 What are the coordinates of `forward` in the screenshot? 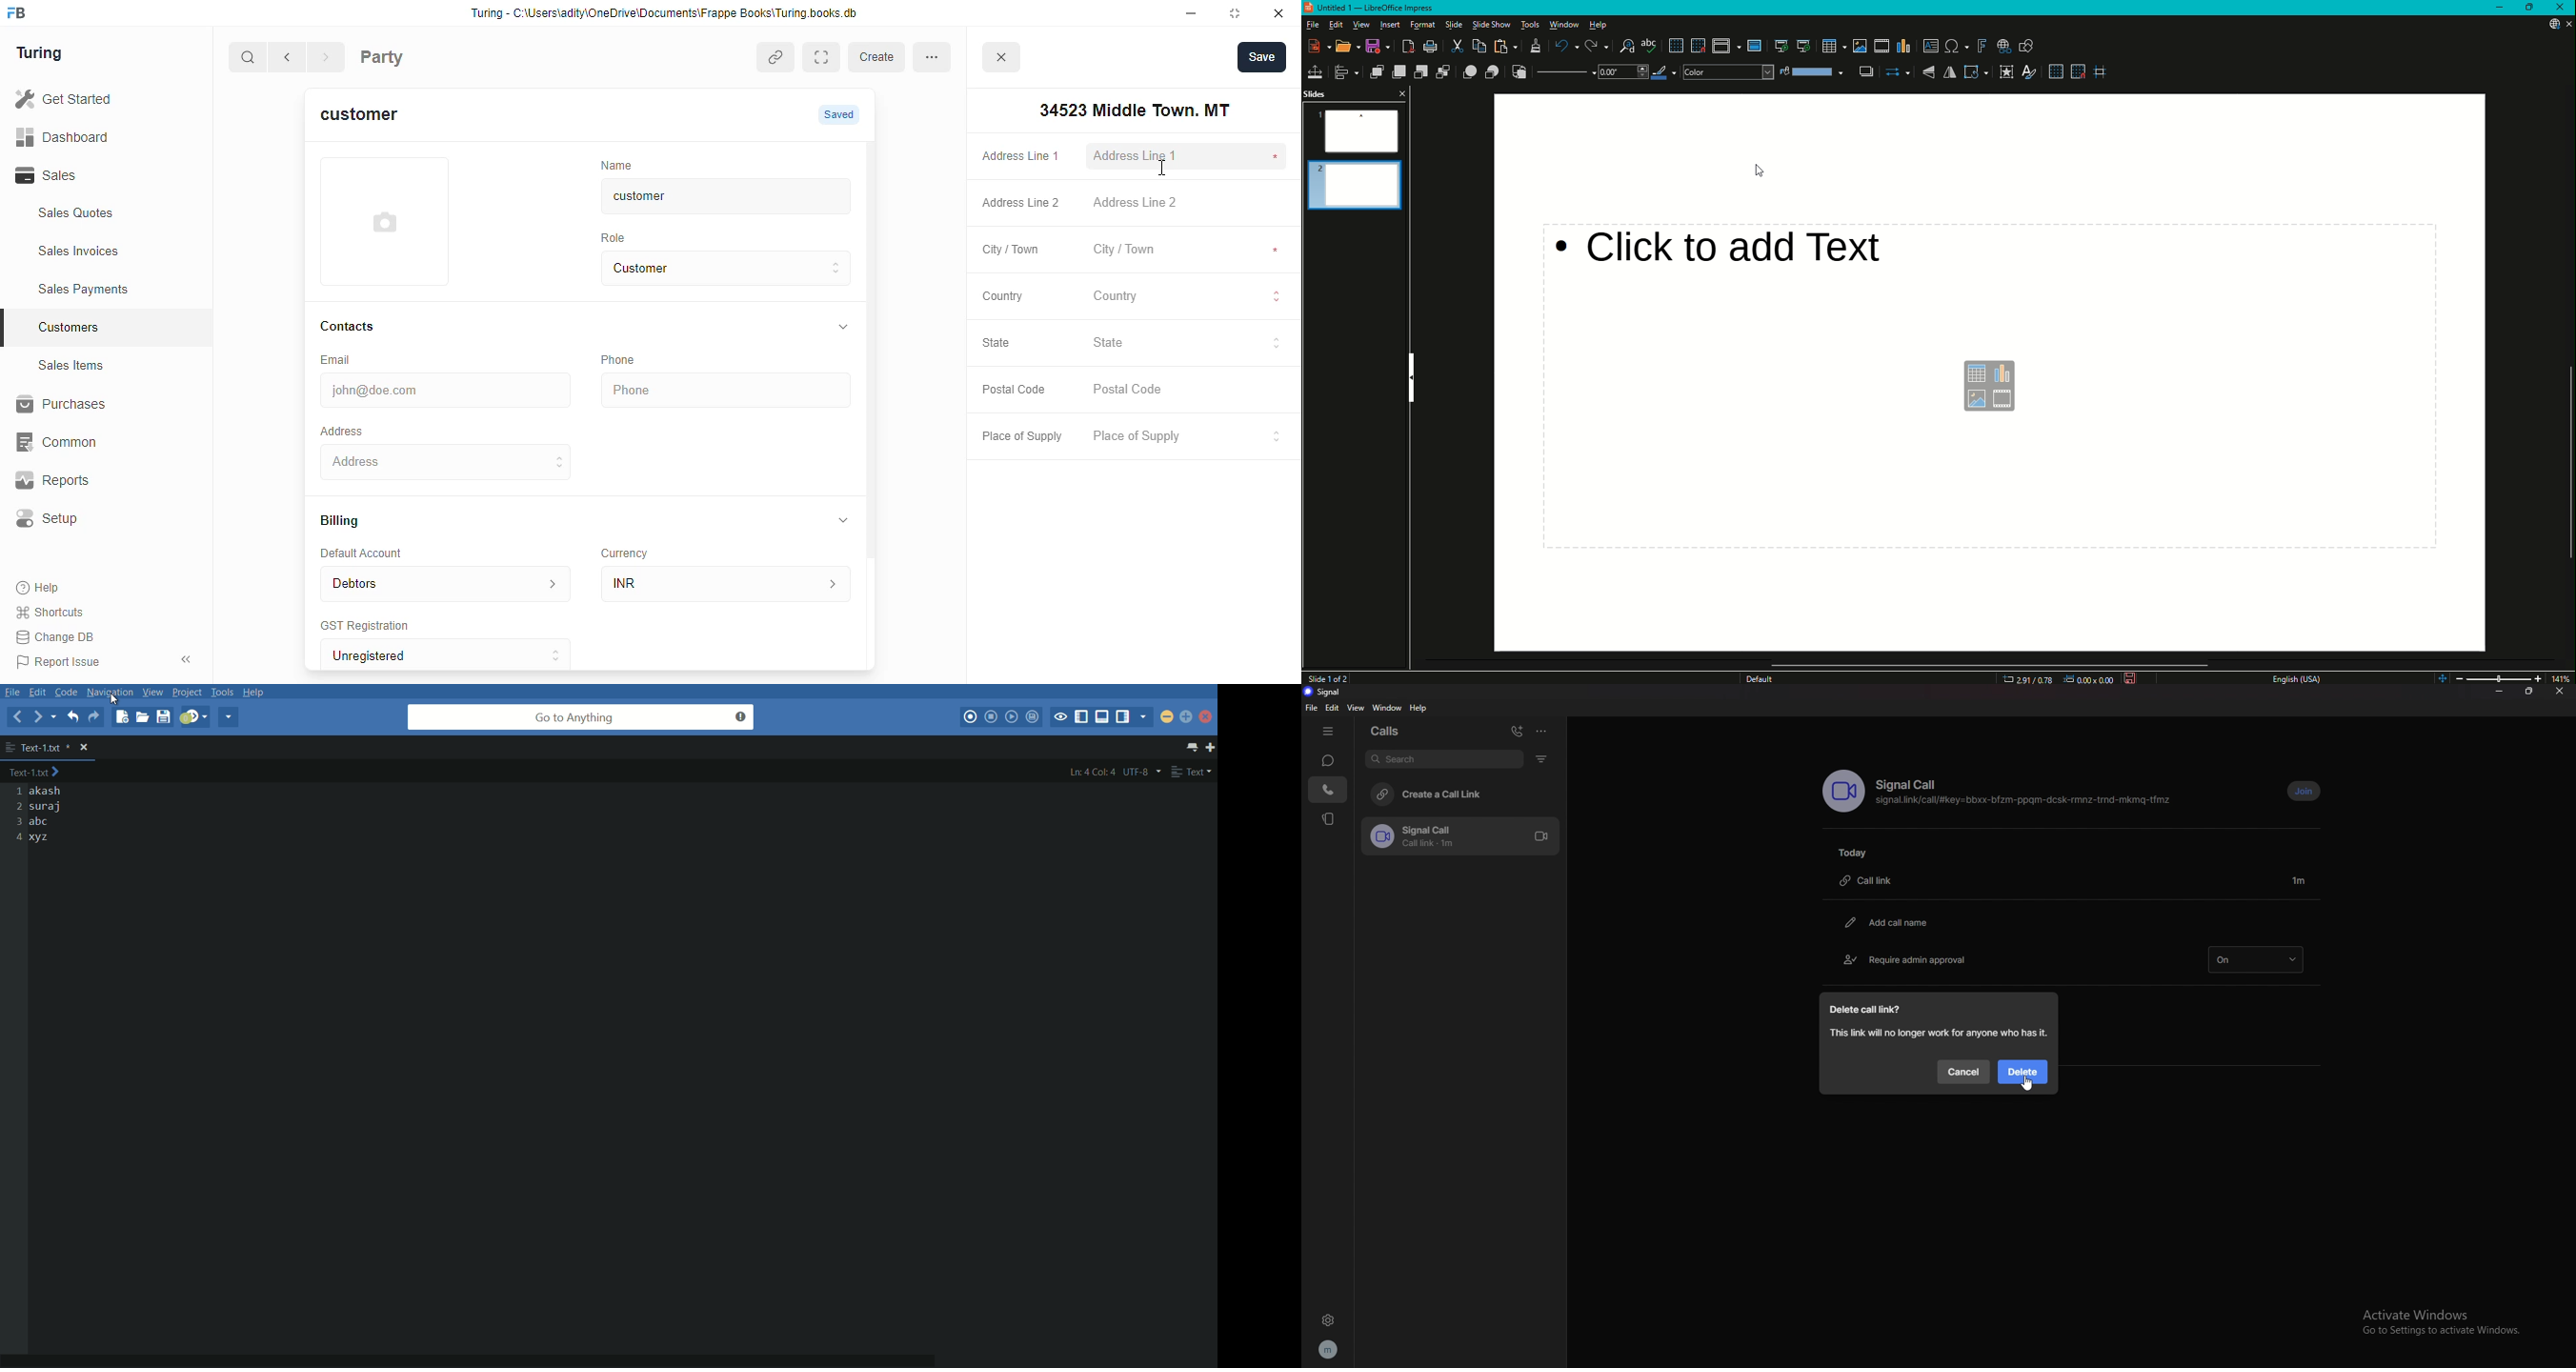 It's located at (328, 59).